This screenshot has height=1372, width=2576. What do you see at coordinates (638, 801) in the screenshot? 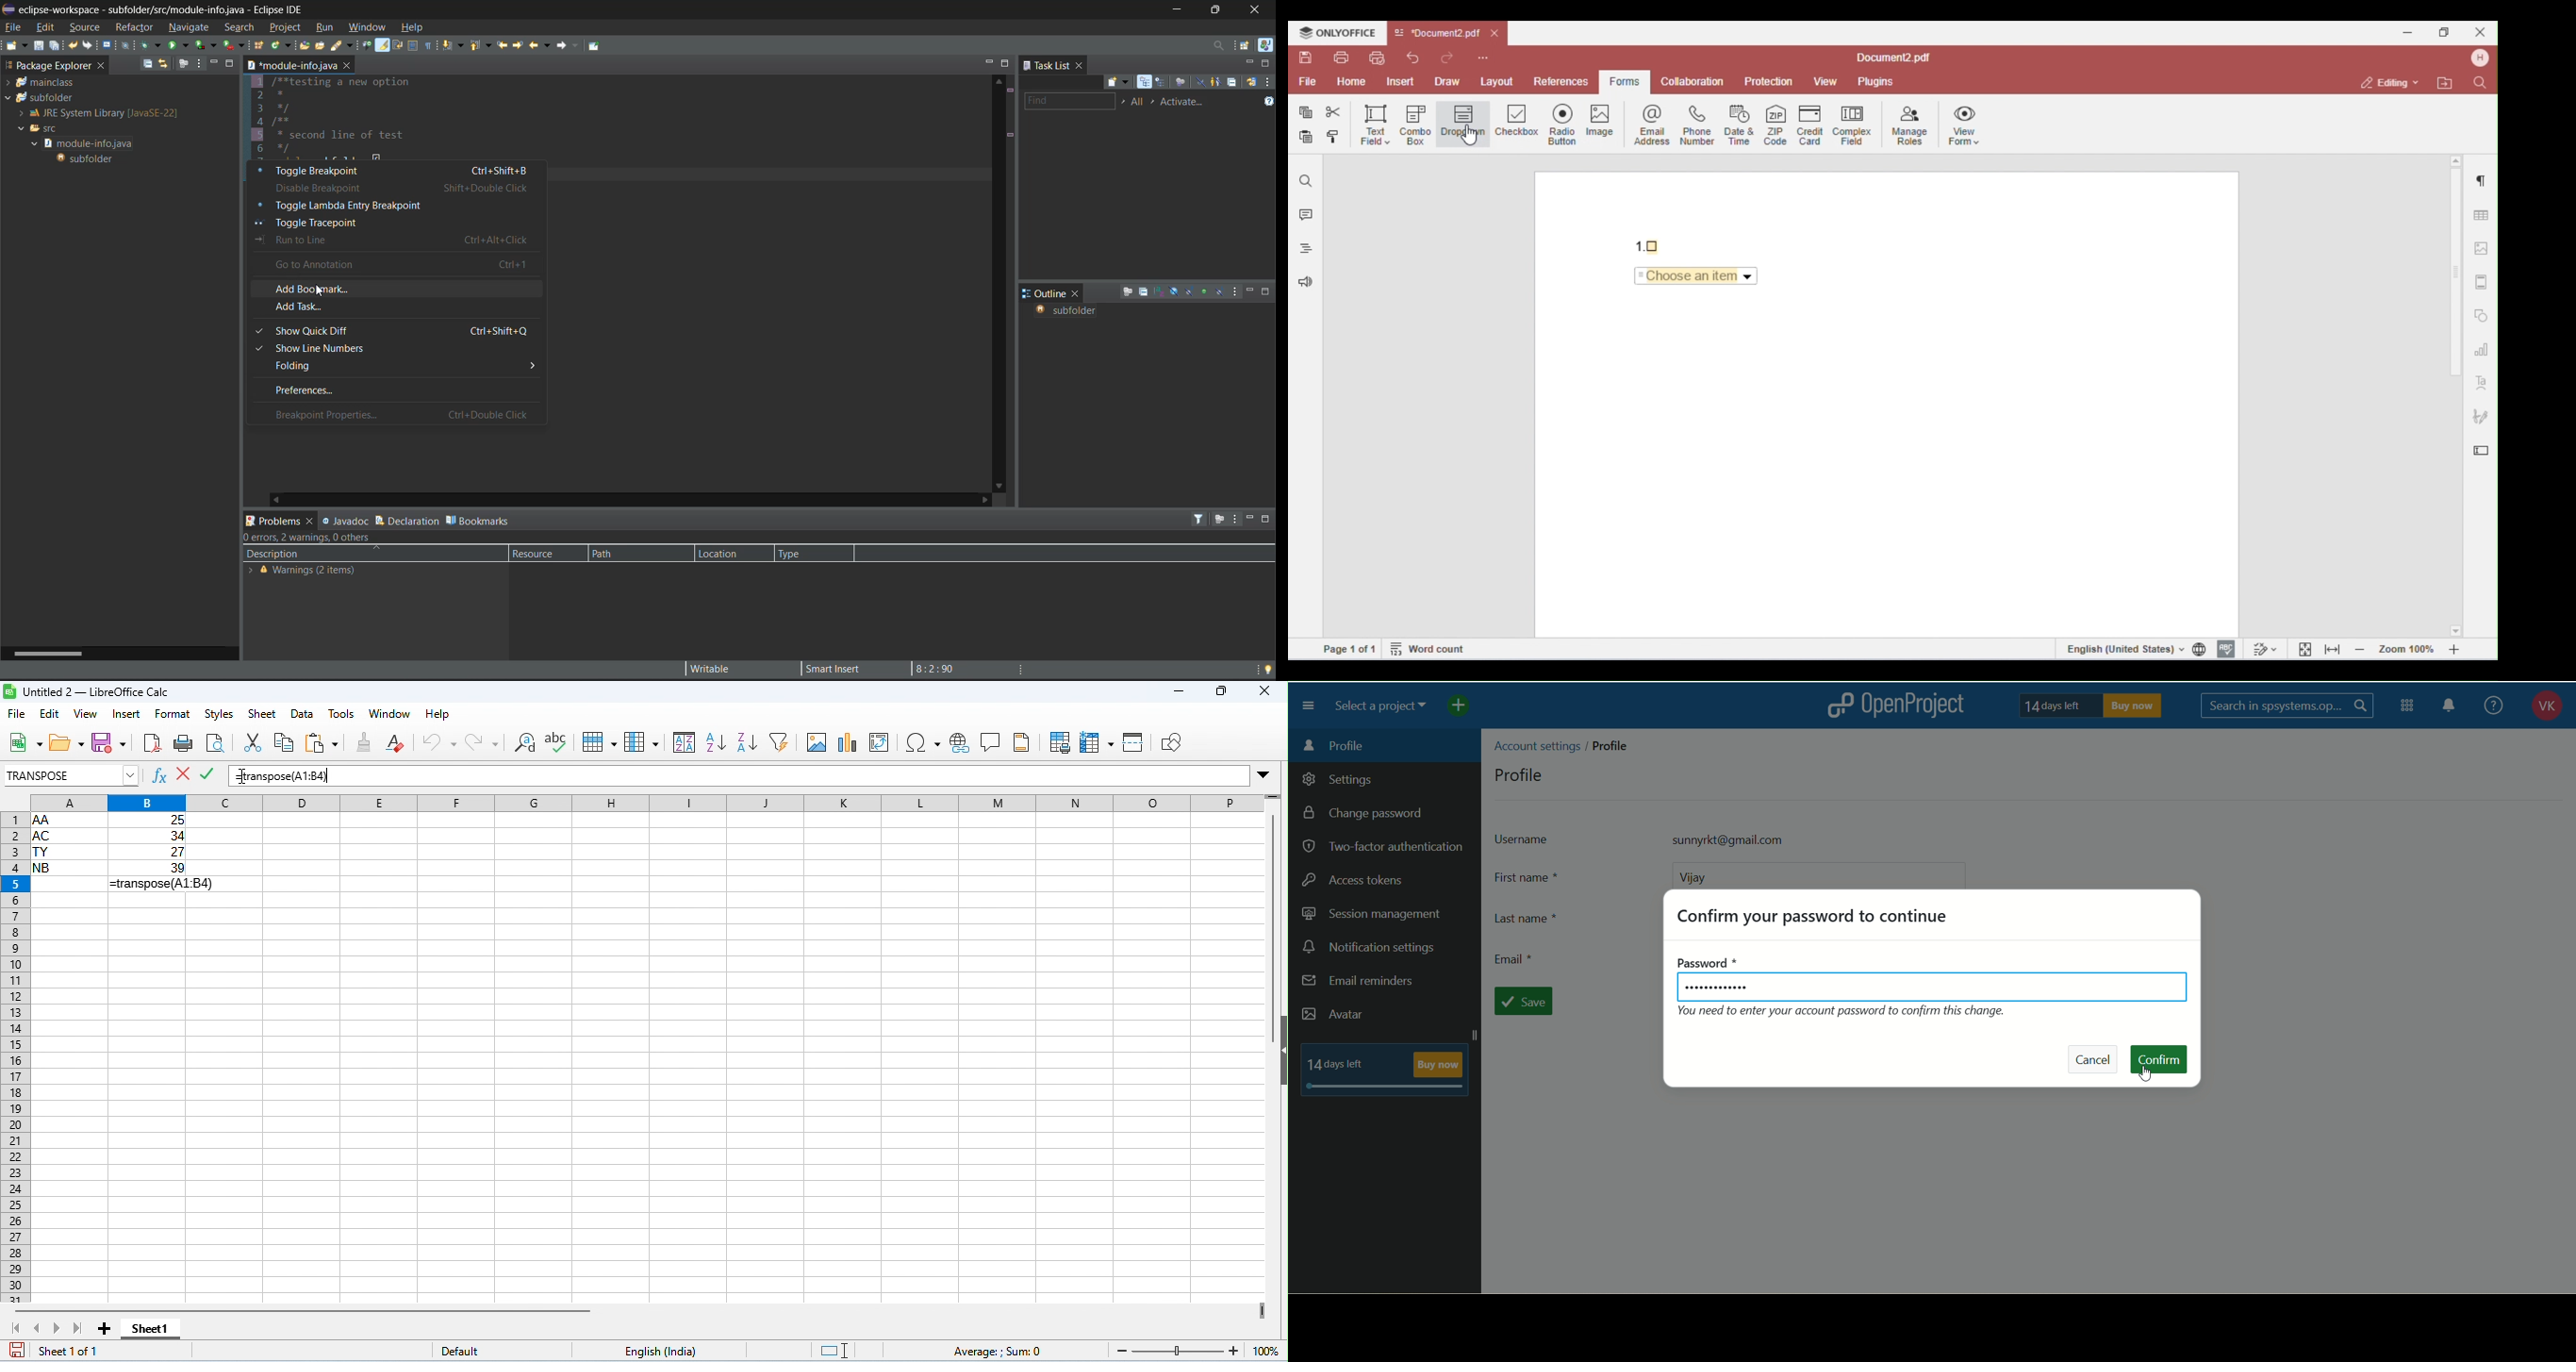
I see `column headings` at bounding box center [638, 801].